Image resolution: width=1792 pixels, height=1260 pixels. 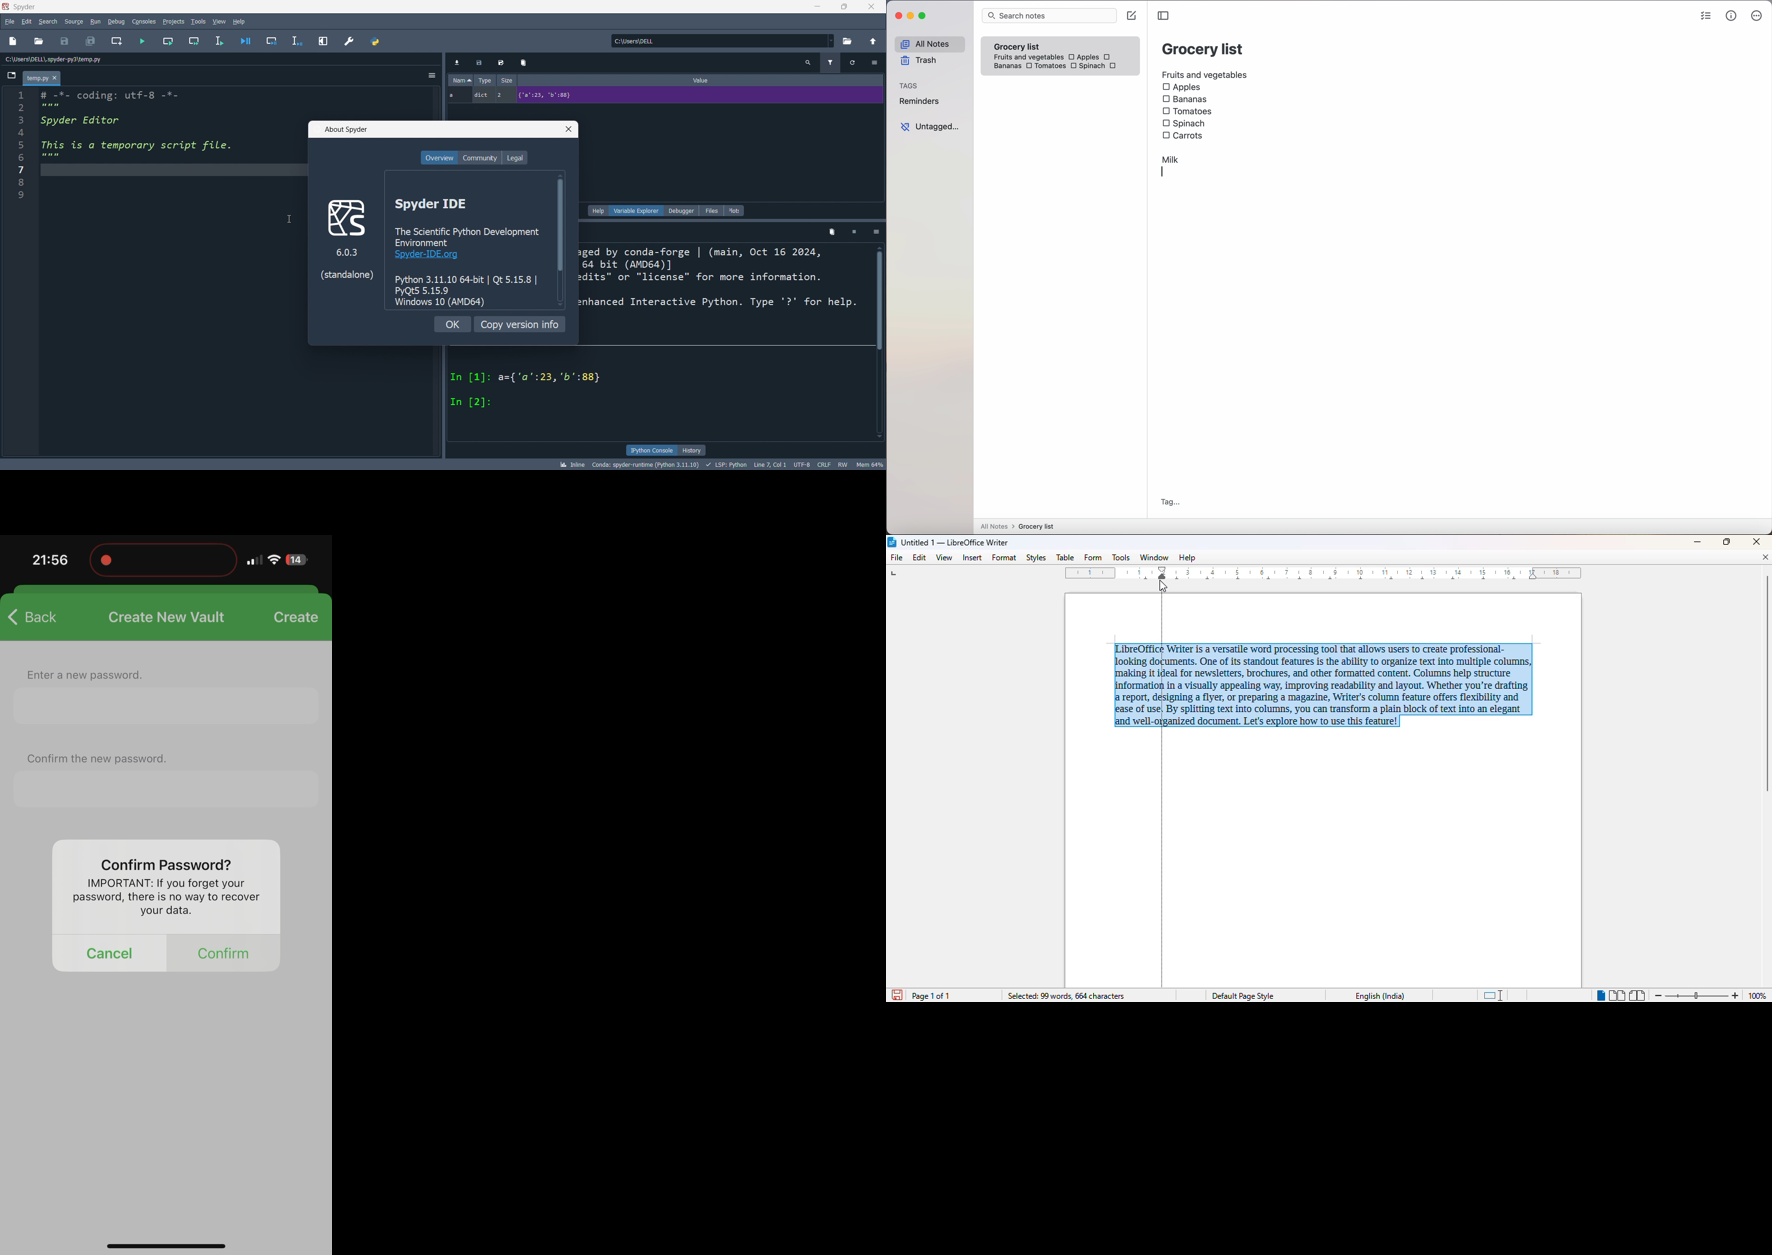 What do you see at coordinates (1083, 57) in the screenshot?
I see `Apples checkbox` at bounding box center [1083, 57].